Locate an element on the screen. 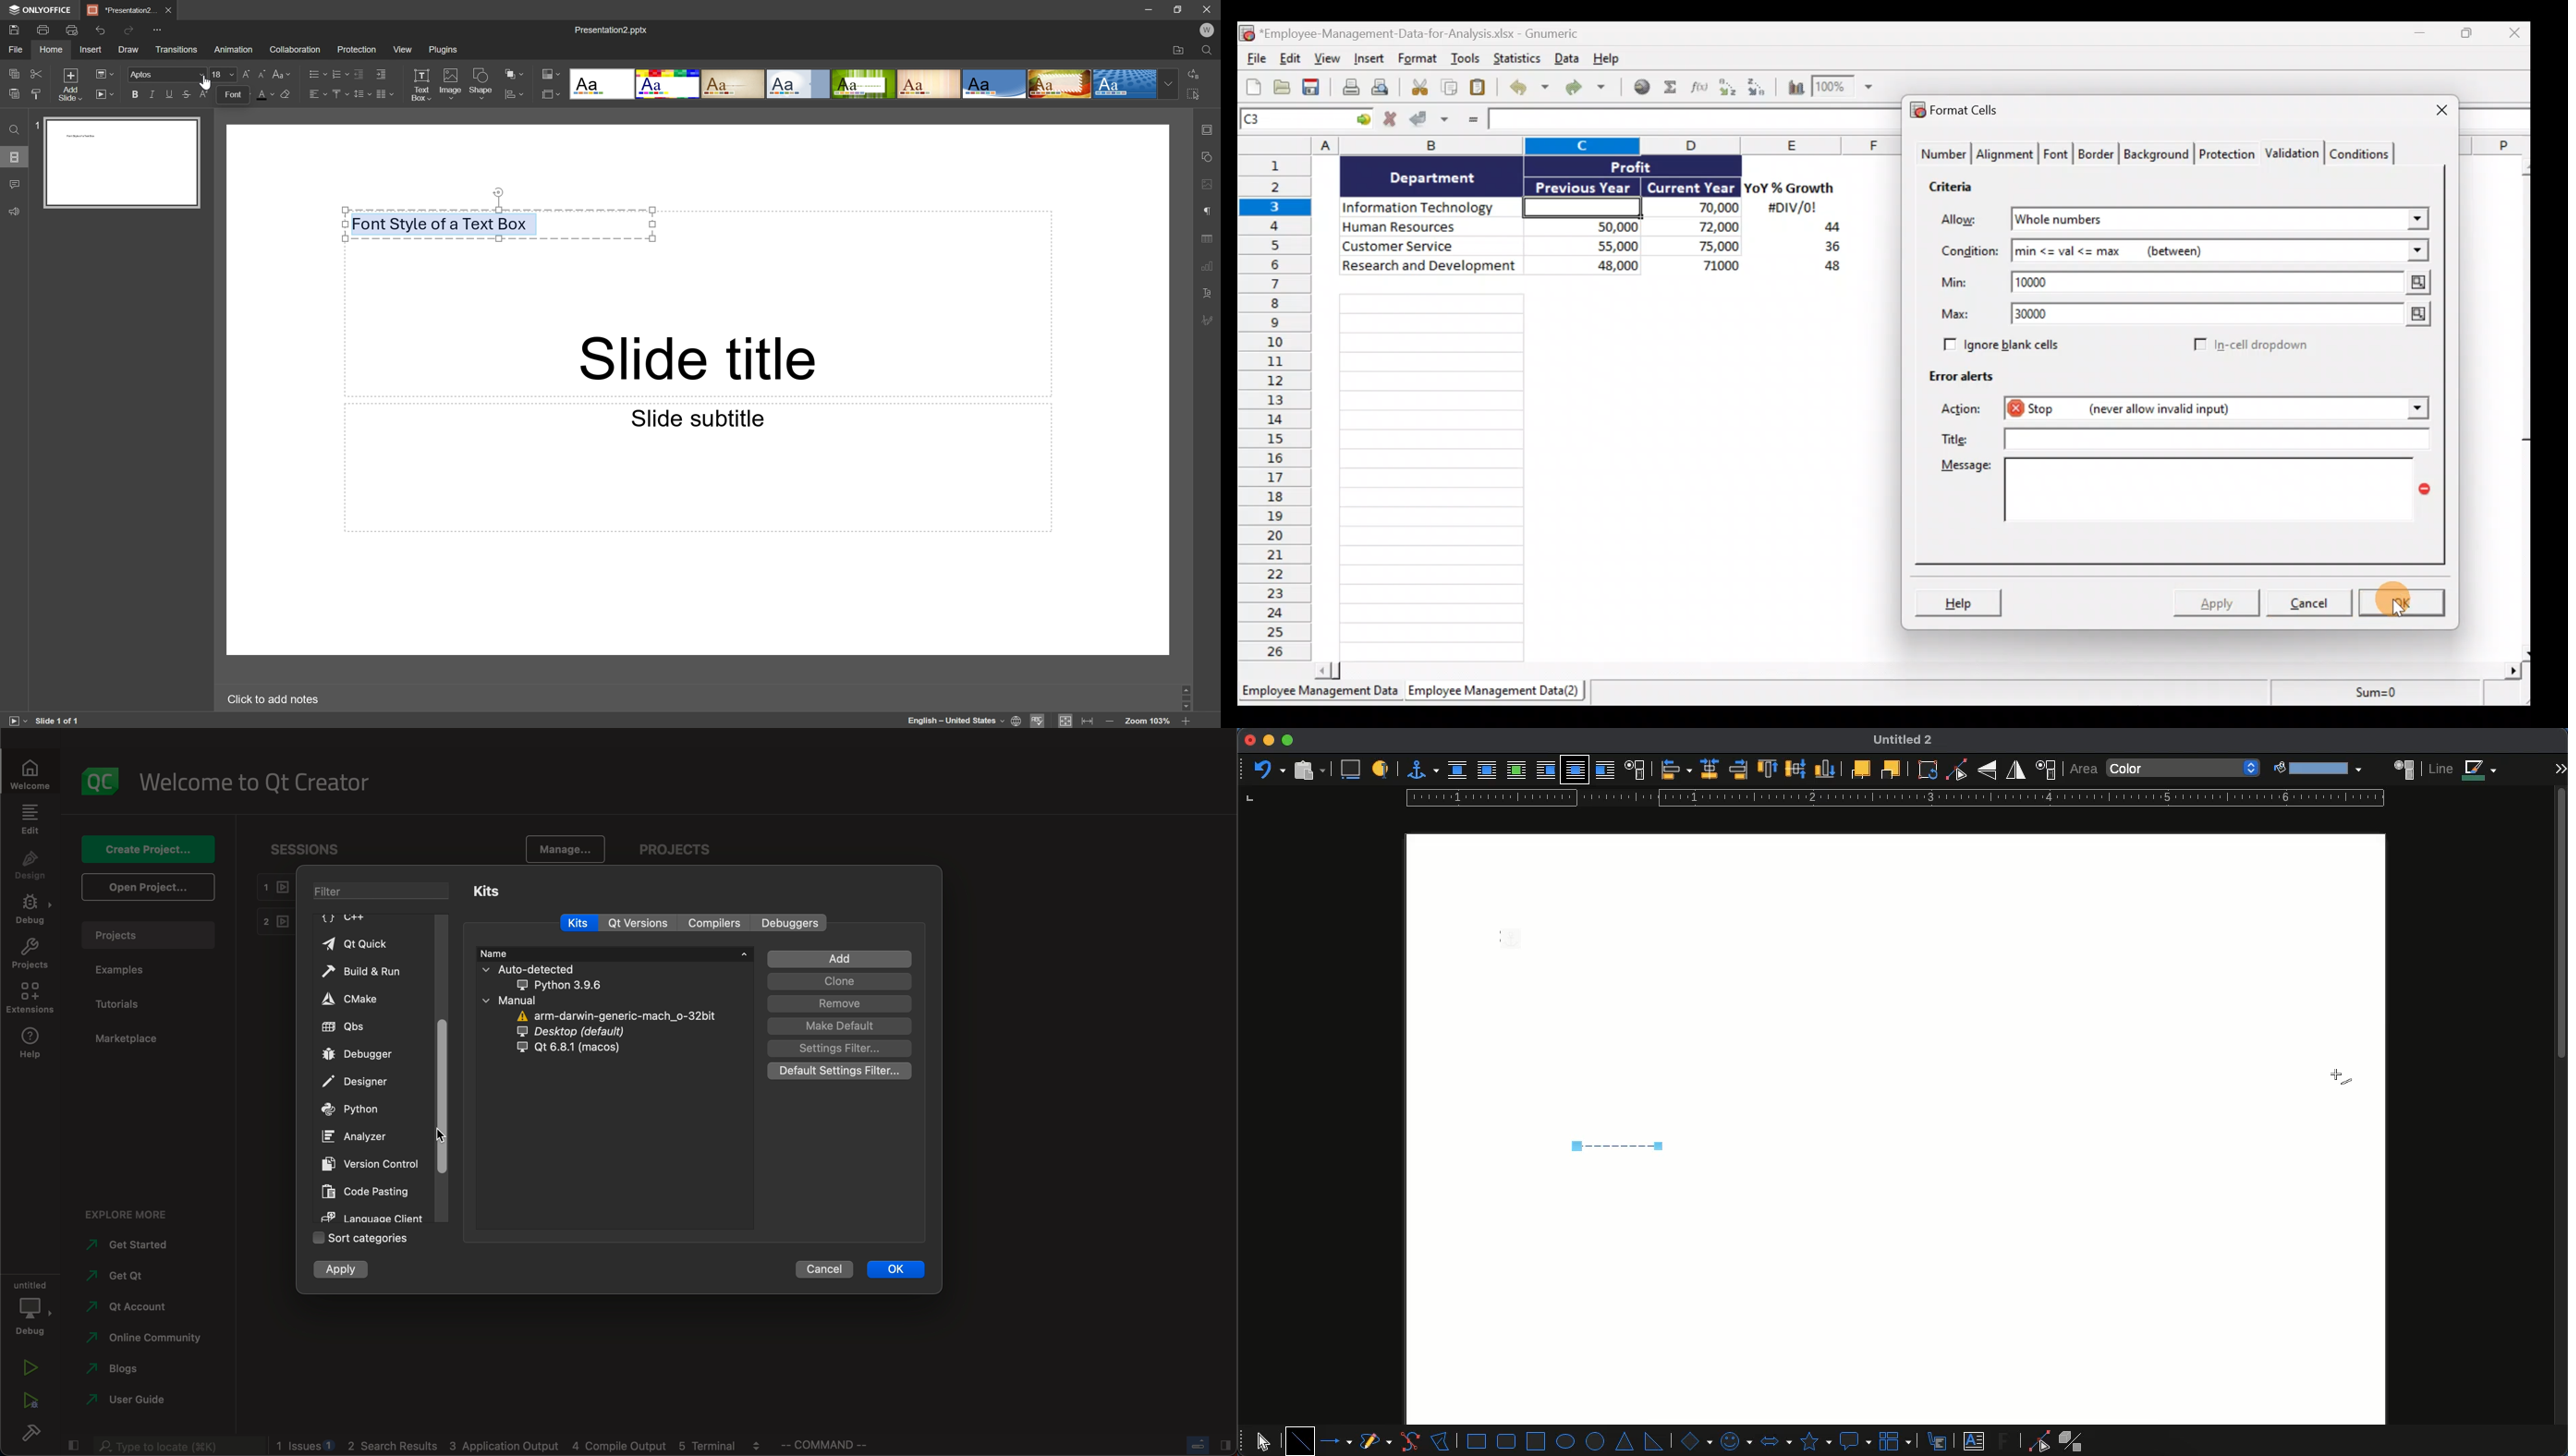 The width and height of the screenshot is (2576, 1456). ONLYOFFICE is located at coordinates (39, 10).